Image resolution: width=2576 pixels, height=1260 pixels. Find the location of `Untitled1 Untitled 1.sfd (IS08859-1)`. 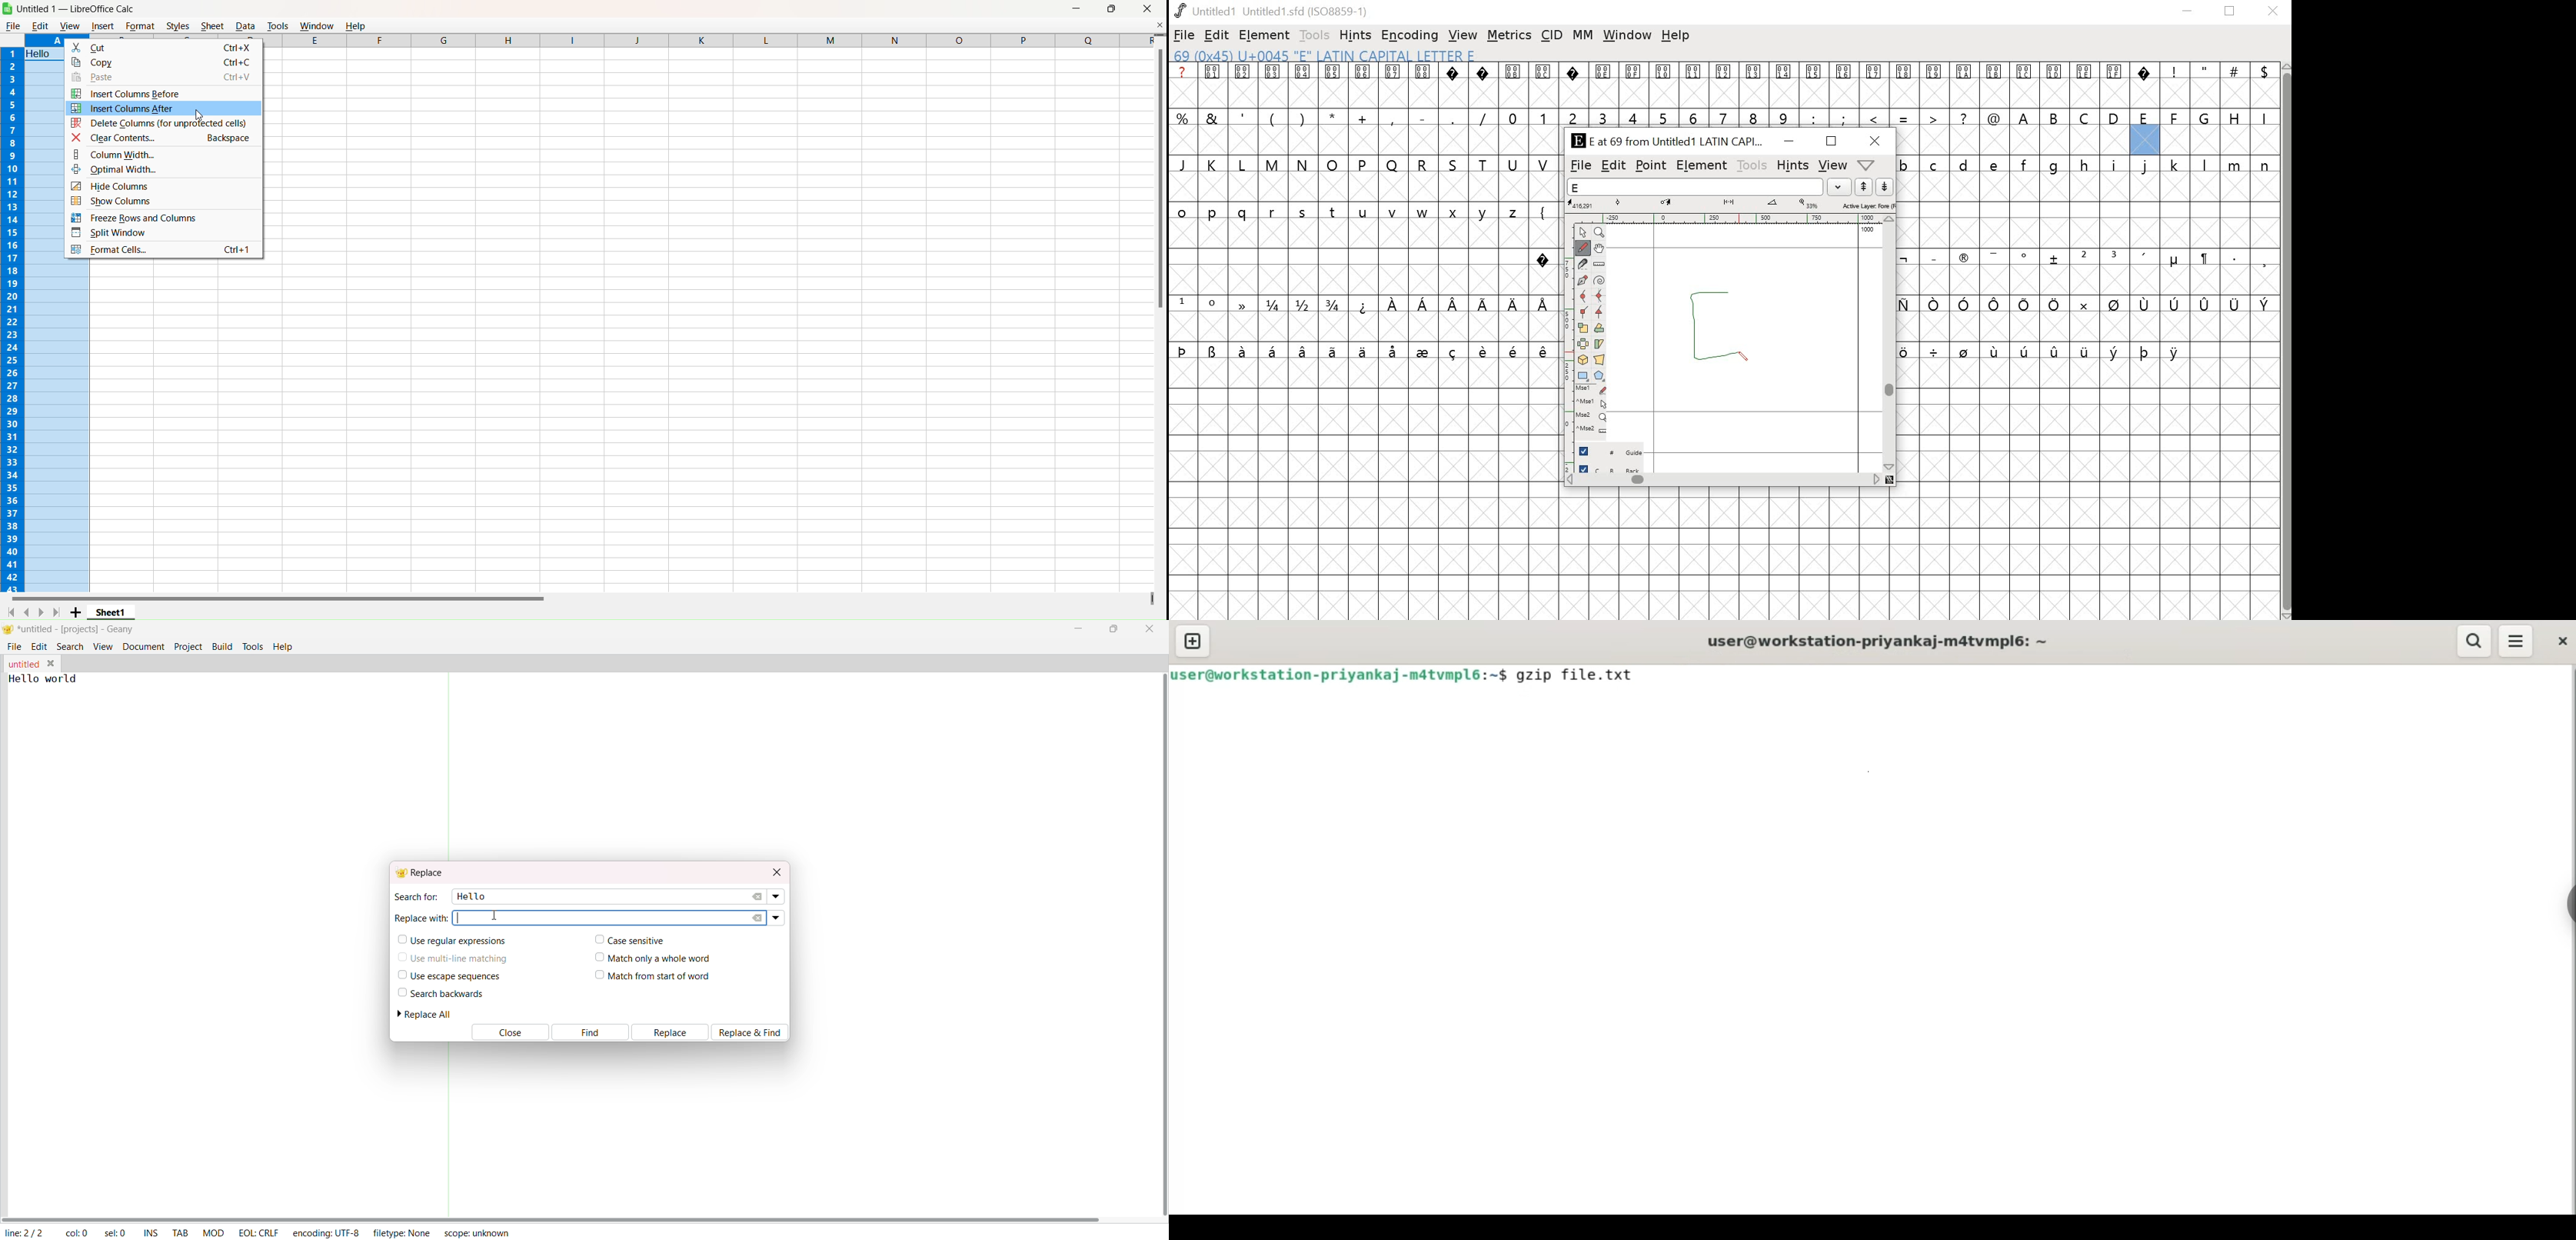

Untitled1 Untitled 1.sfd (IS08859-1) is located at coordinates (1272, 11).